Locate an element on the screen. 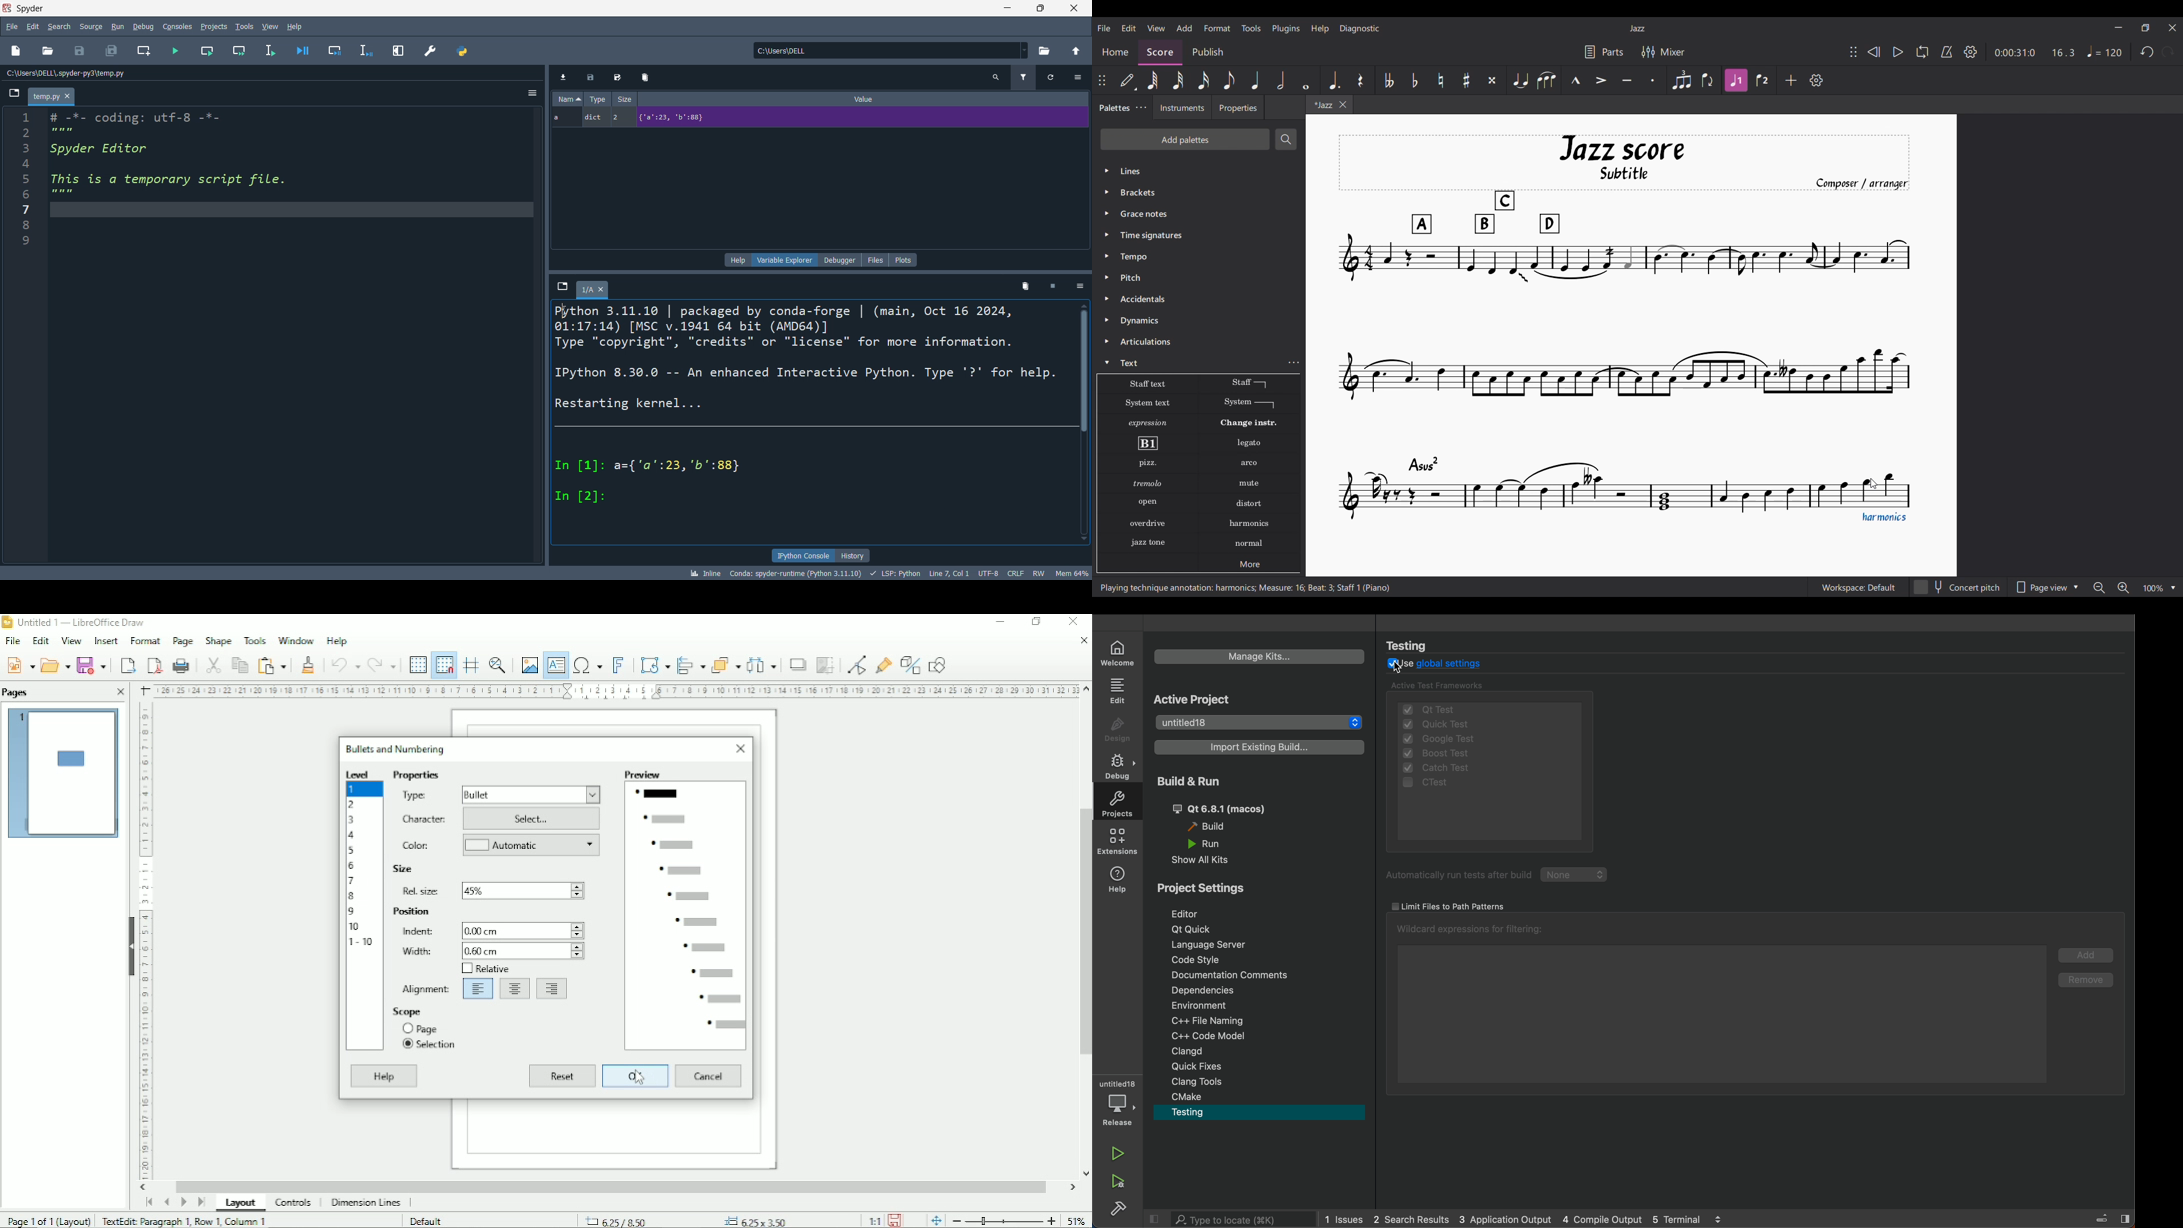 The height and width of the screenshot is (1232, 2184). Undo is located at coordinates (344, 663).